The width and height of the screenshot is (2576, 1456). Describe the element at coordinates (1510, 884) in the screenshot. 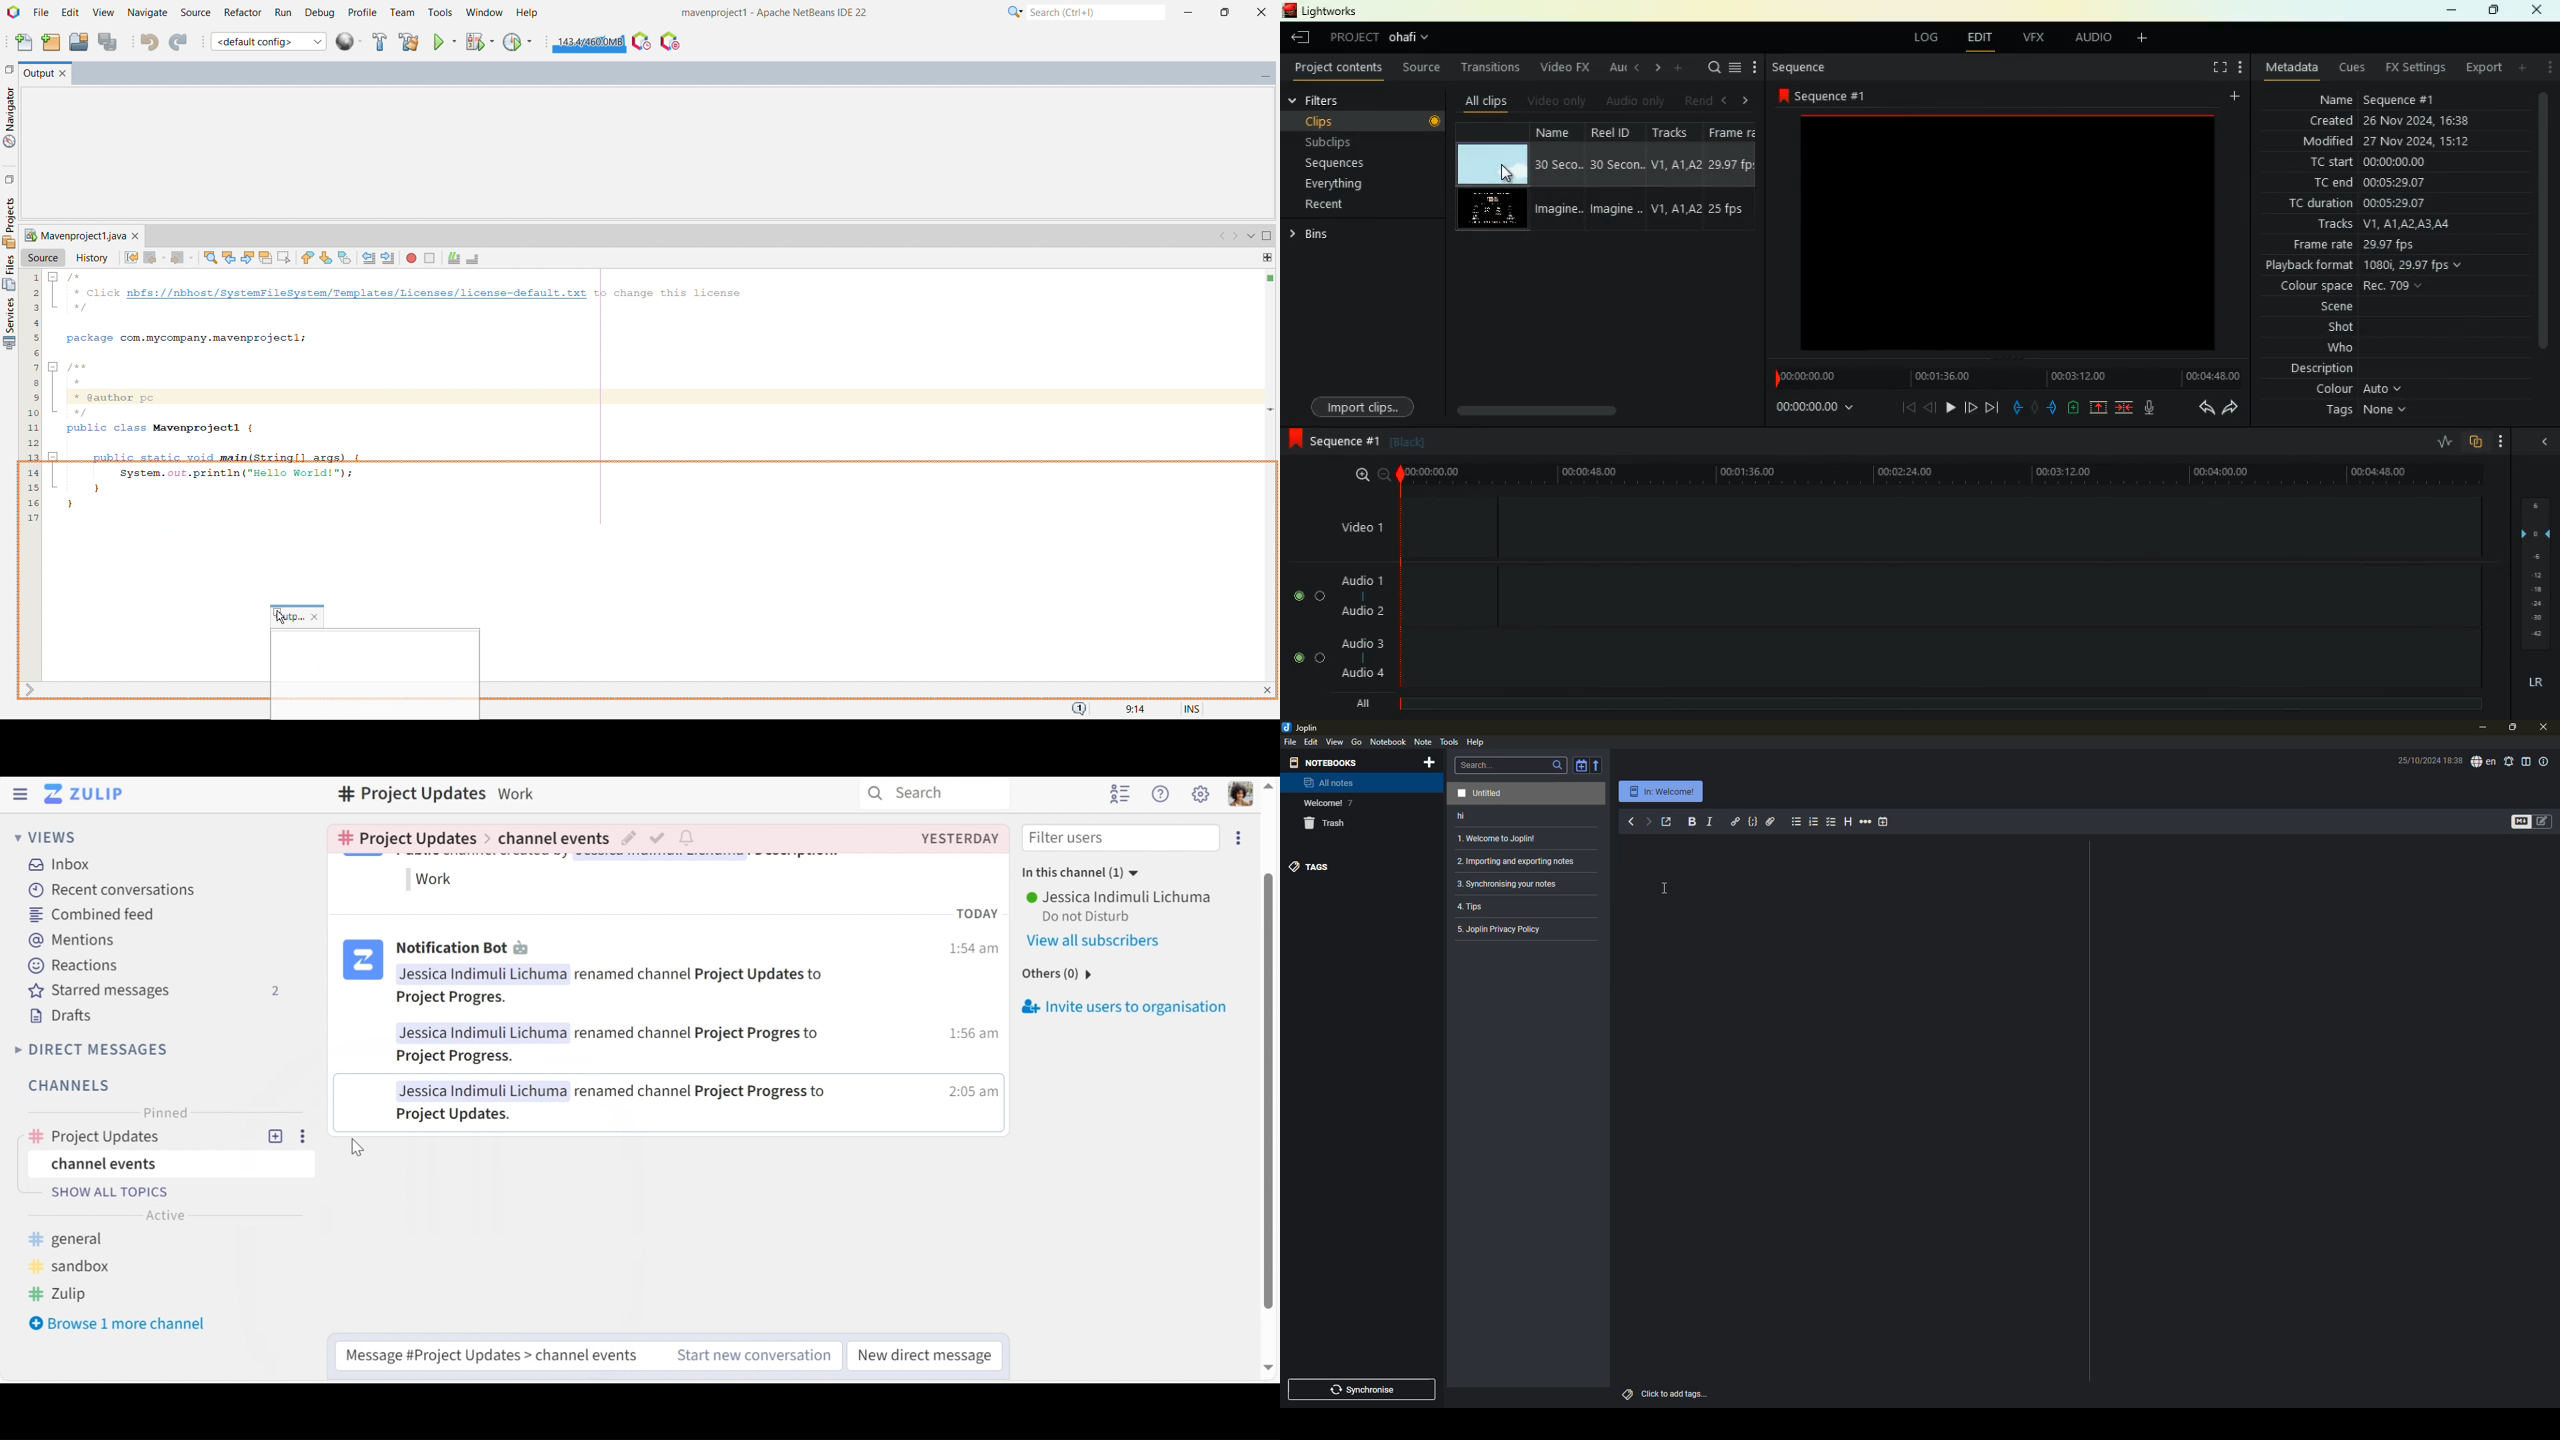

I see `3. Synchronising your notes` at that location.